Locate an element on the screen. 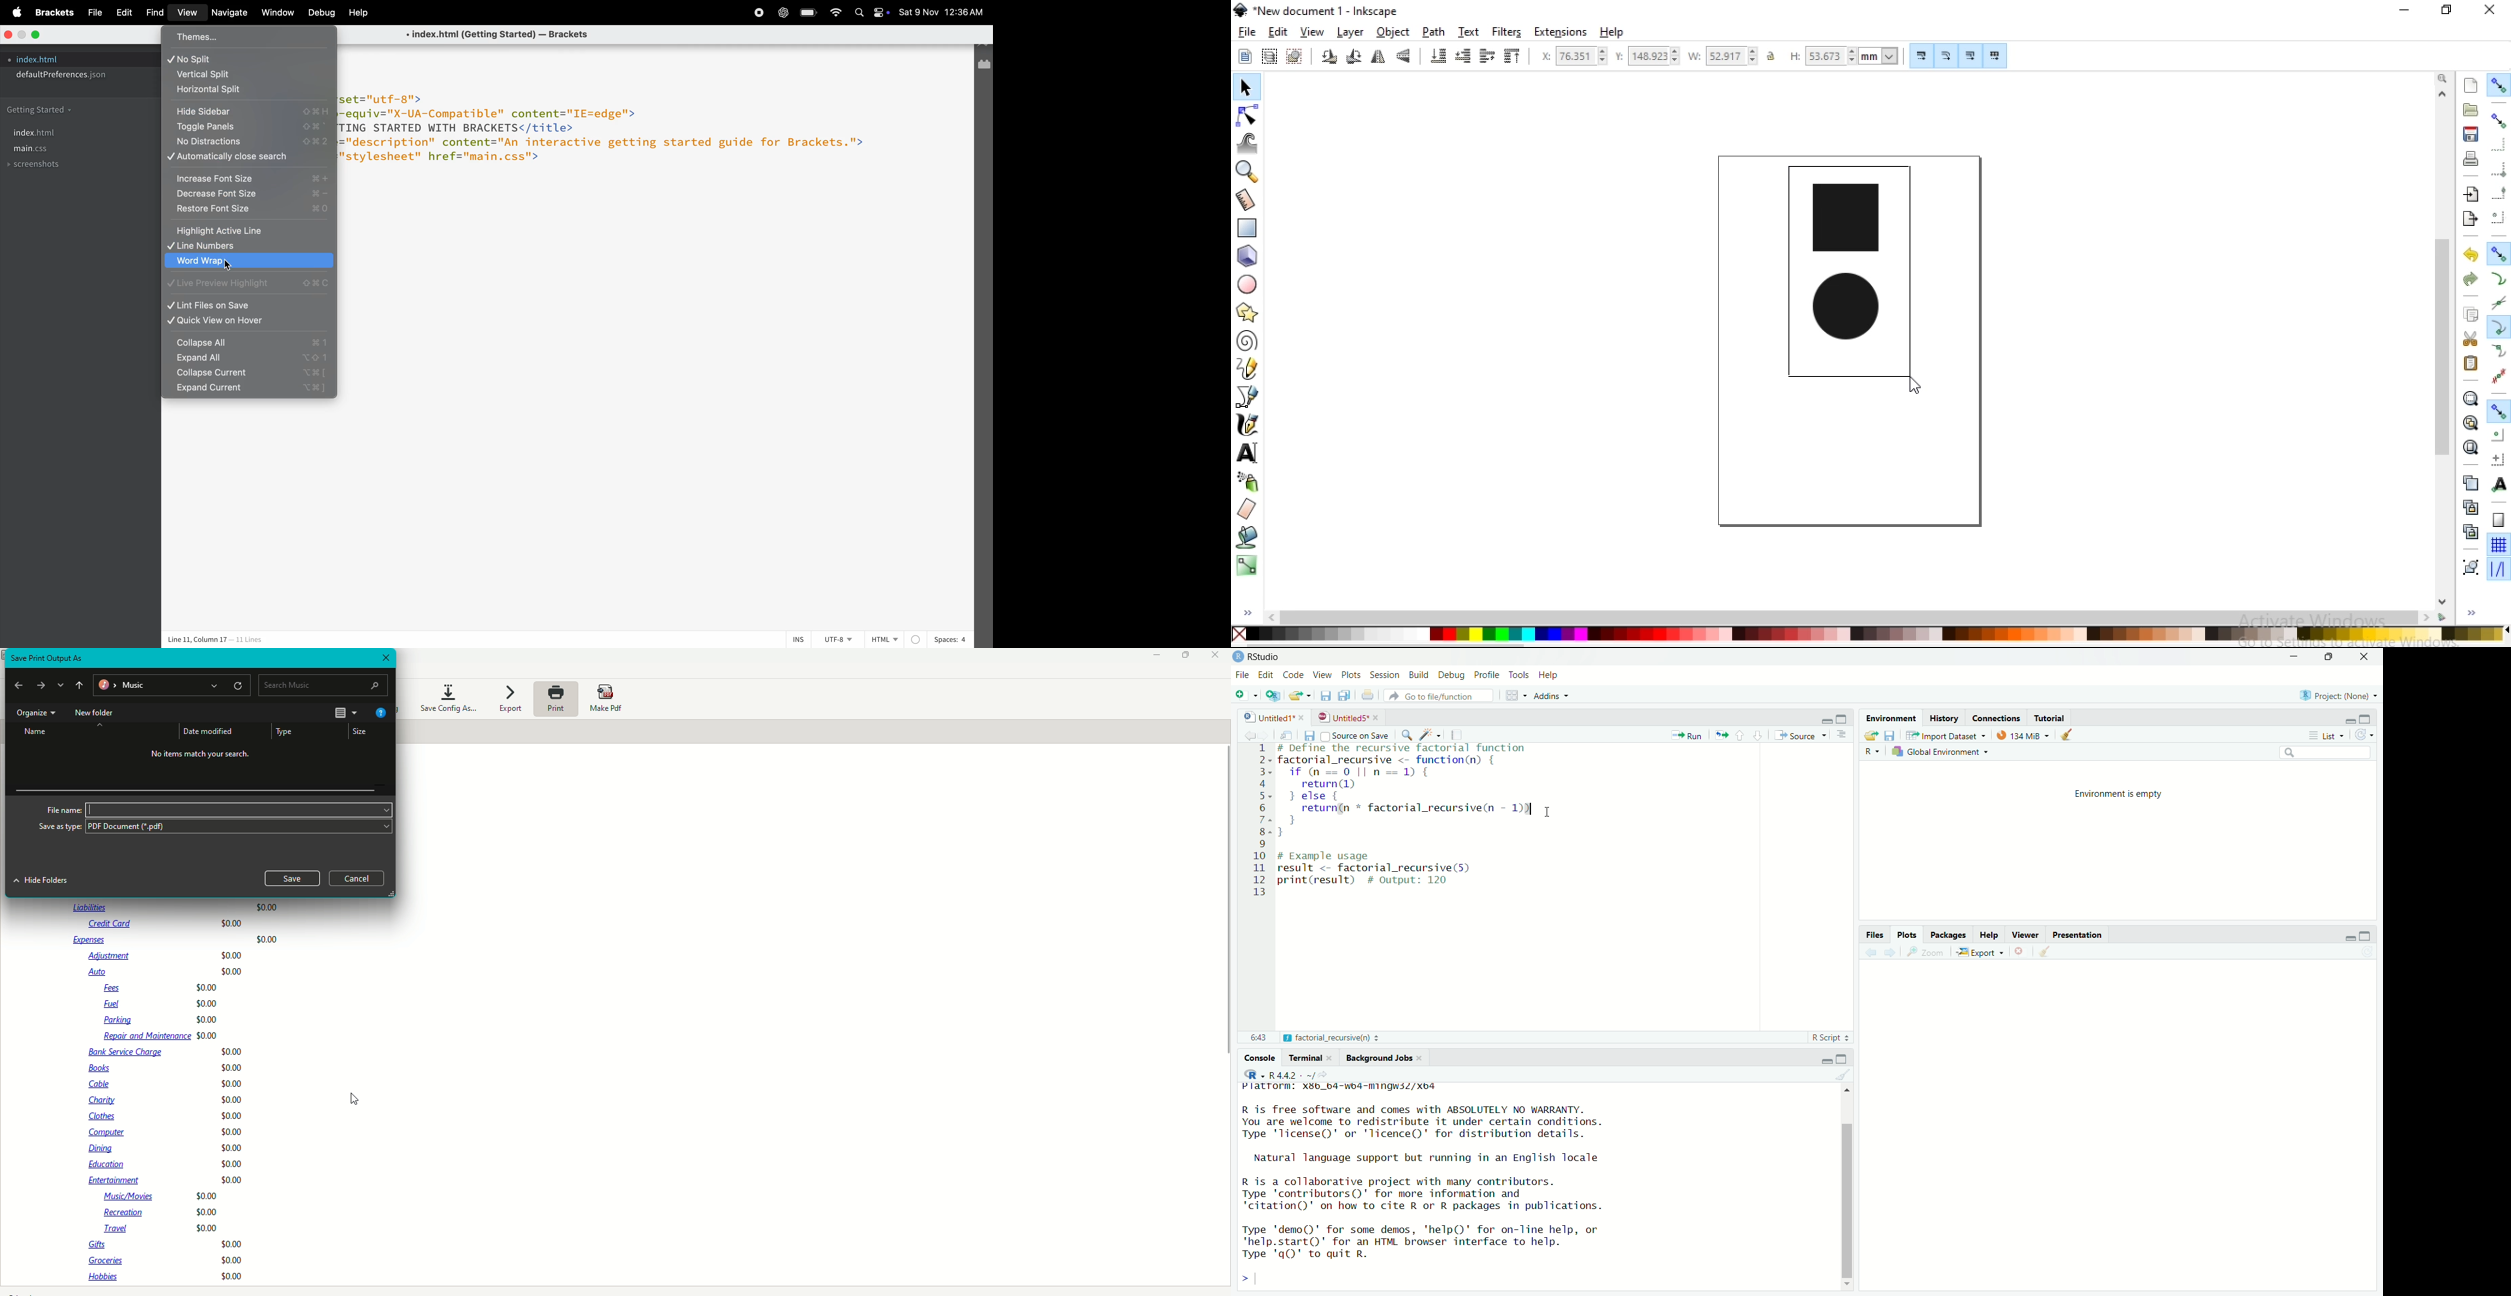 Image resolution: width=2520 pixels, height=1316 pixels. move patterns along with object is located at coordinates (1996, 56).